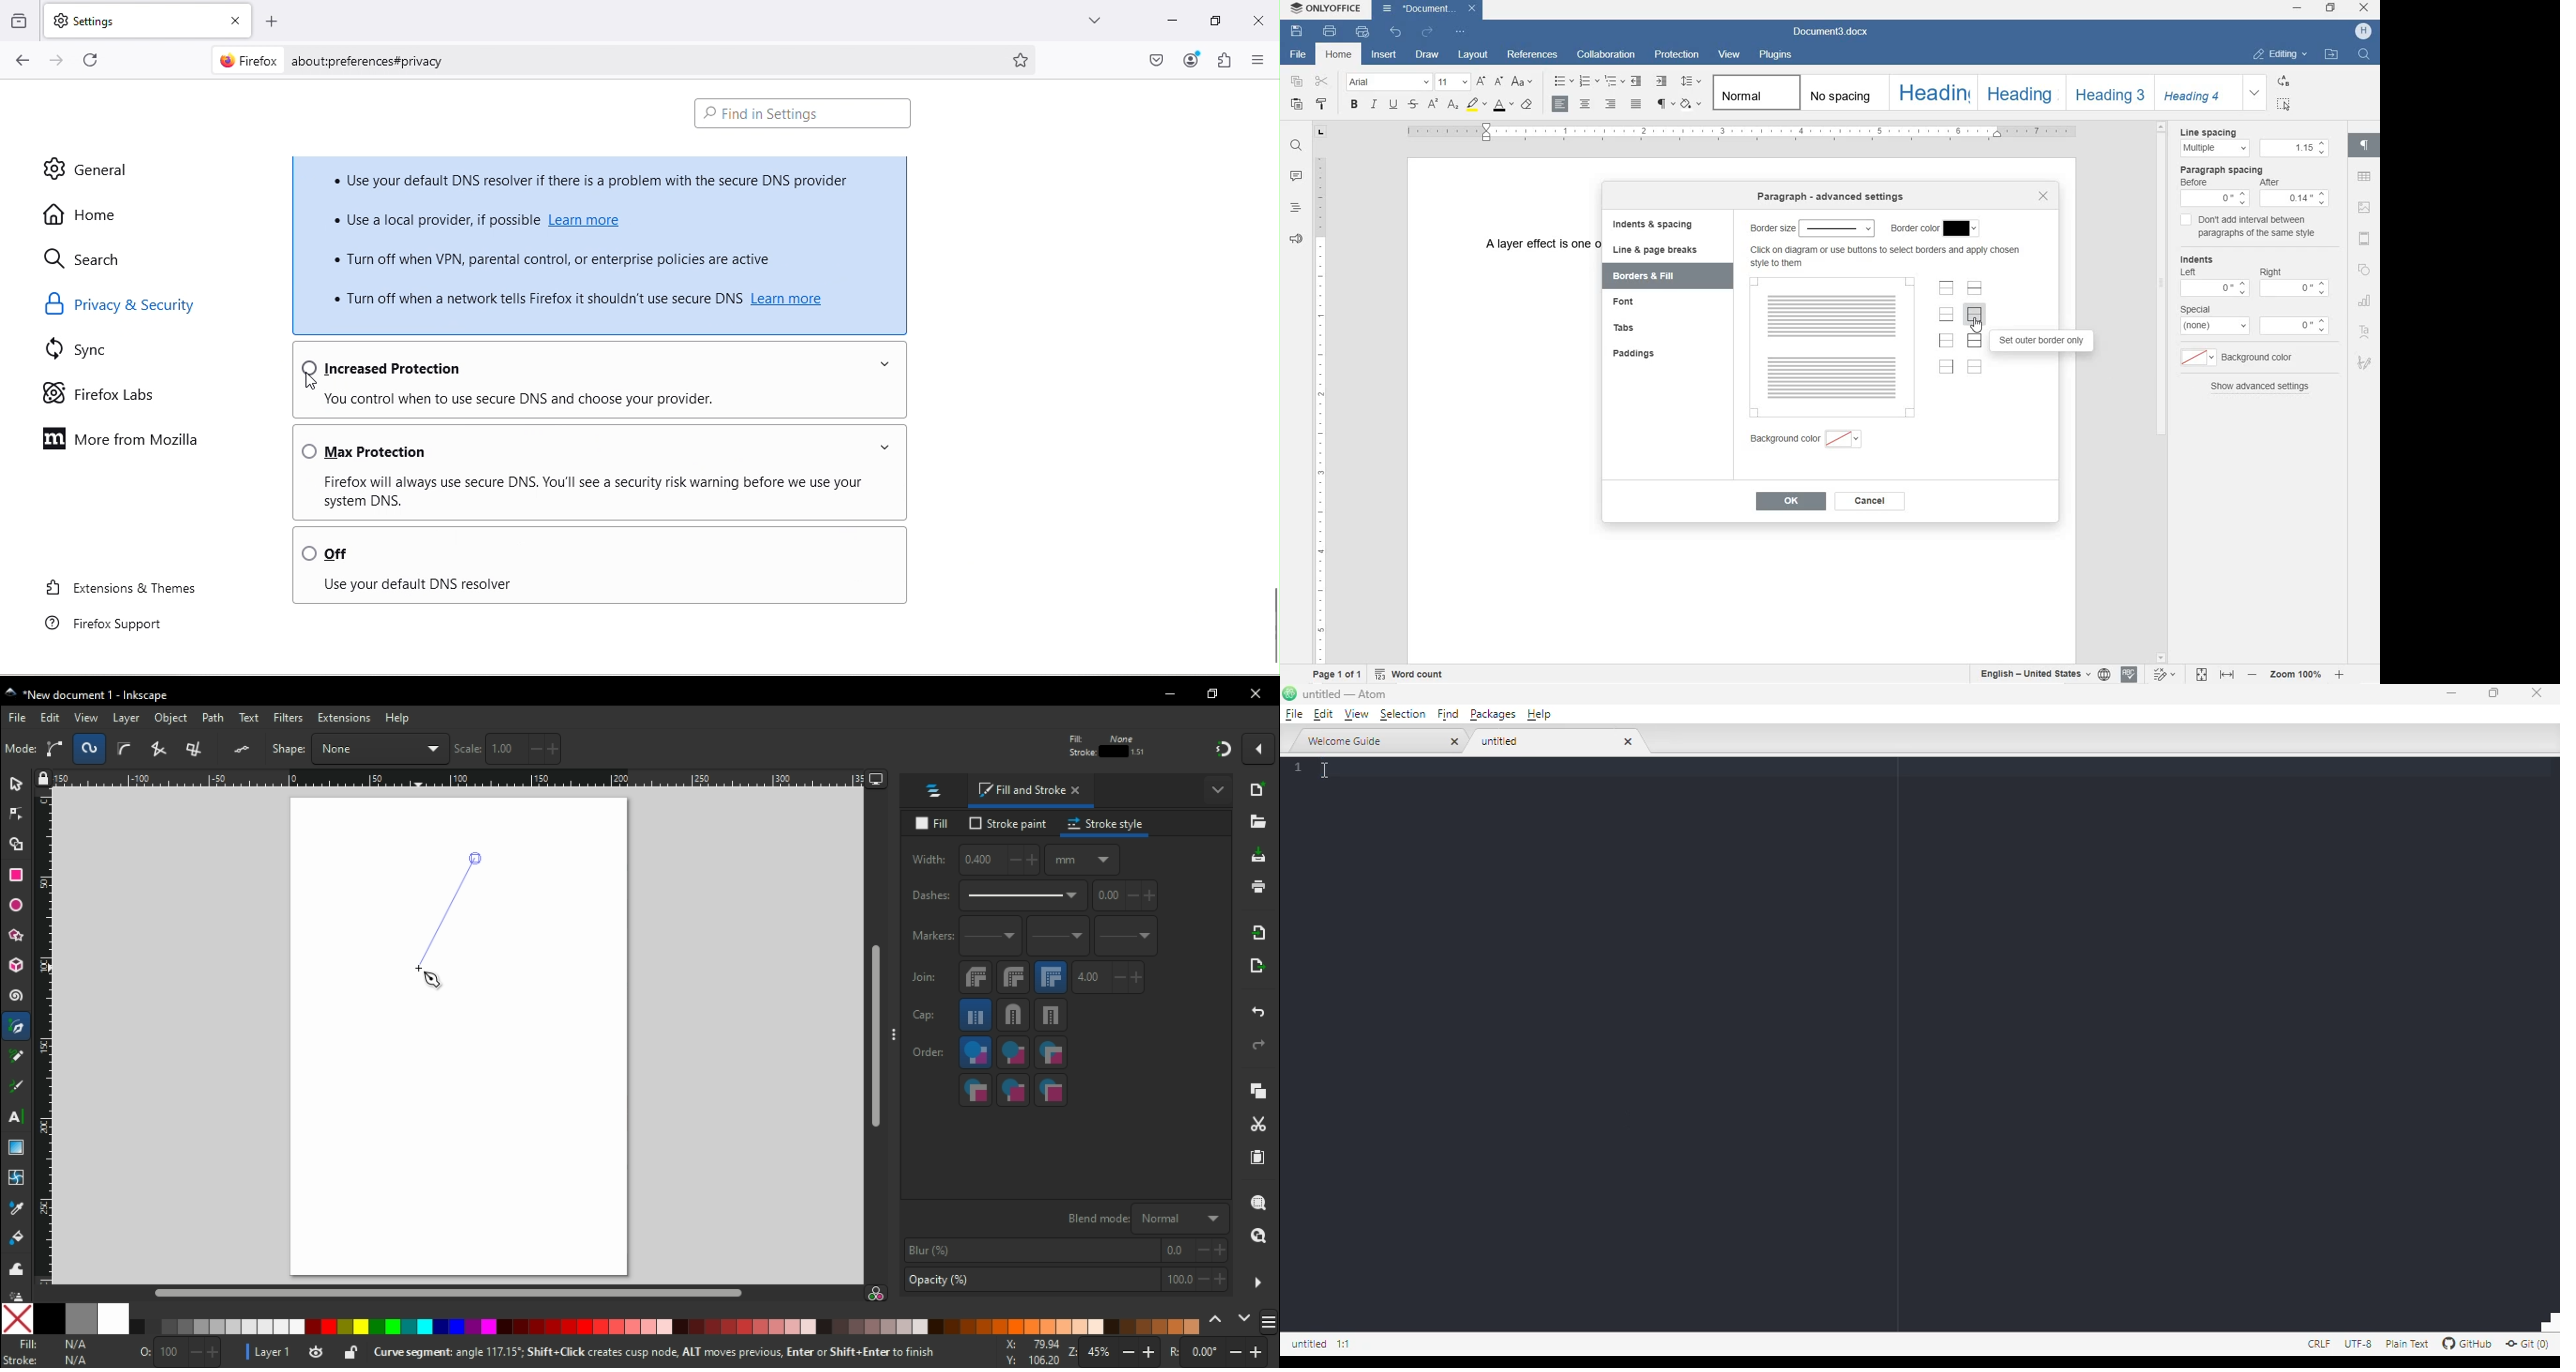 Image resolution: width=2576 pixels, height=1372 pixels. I want to click on node tool, so click(16, 819).